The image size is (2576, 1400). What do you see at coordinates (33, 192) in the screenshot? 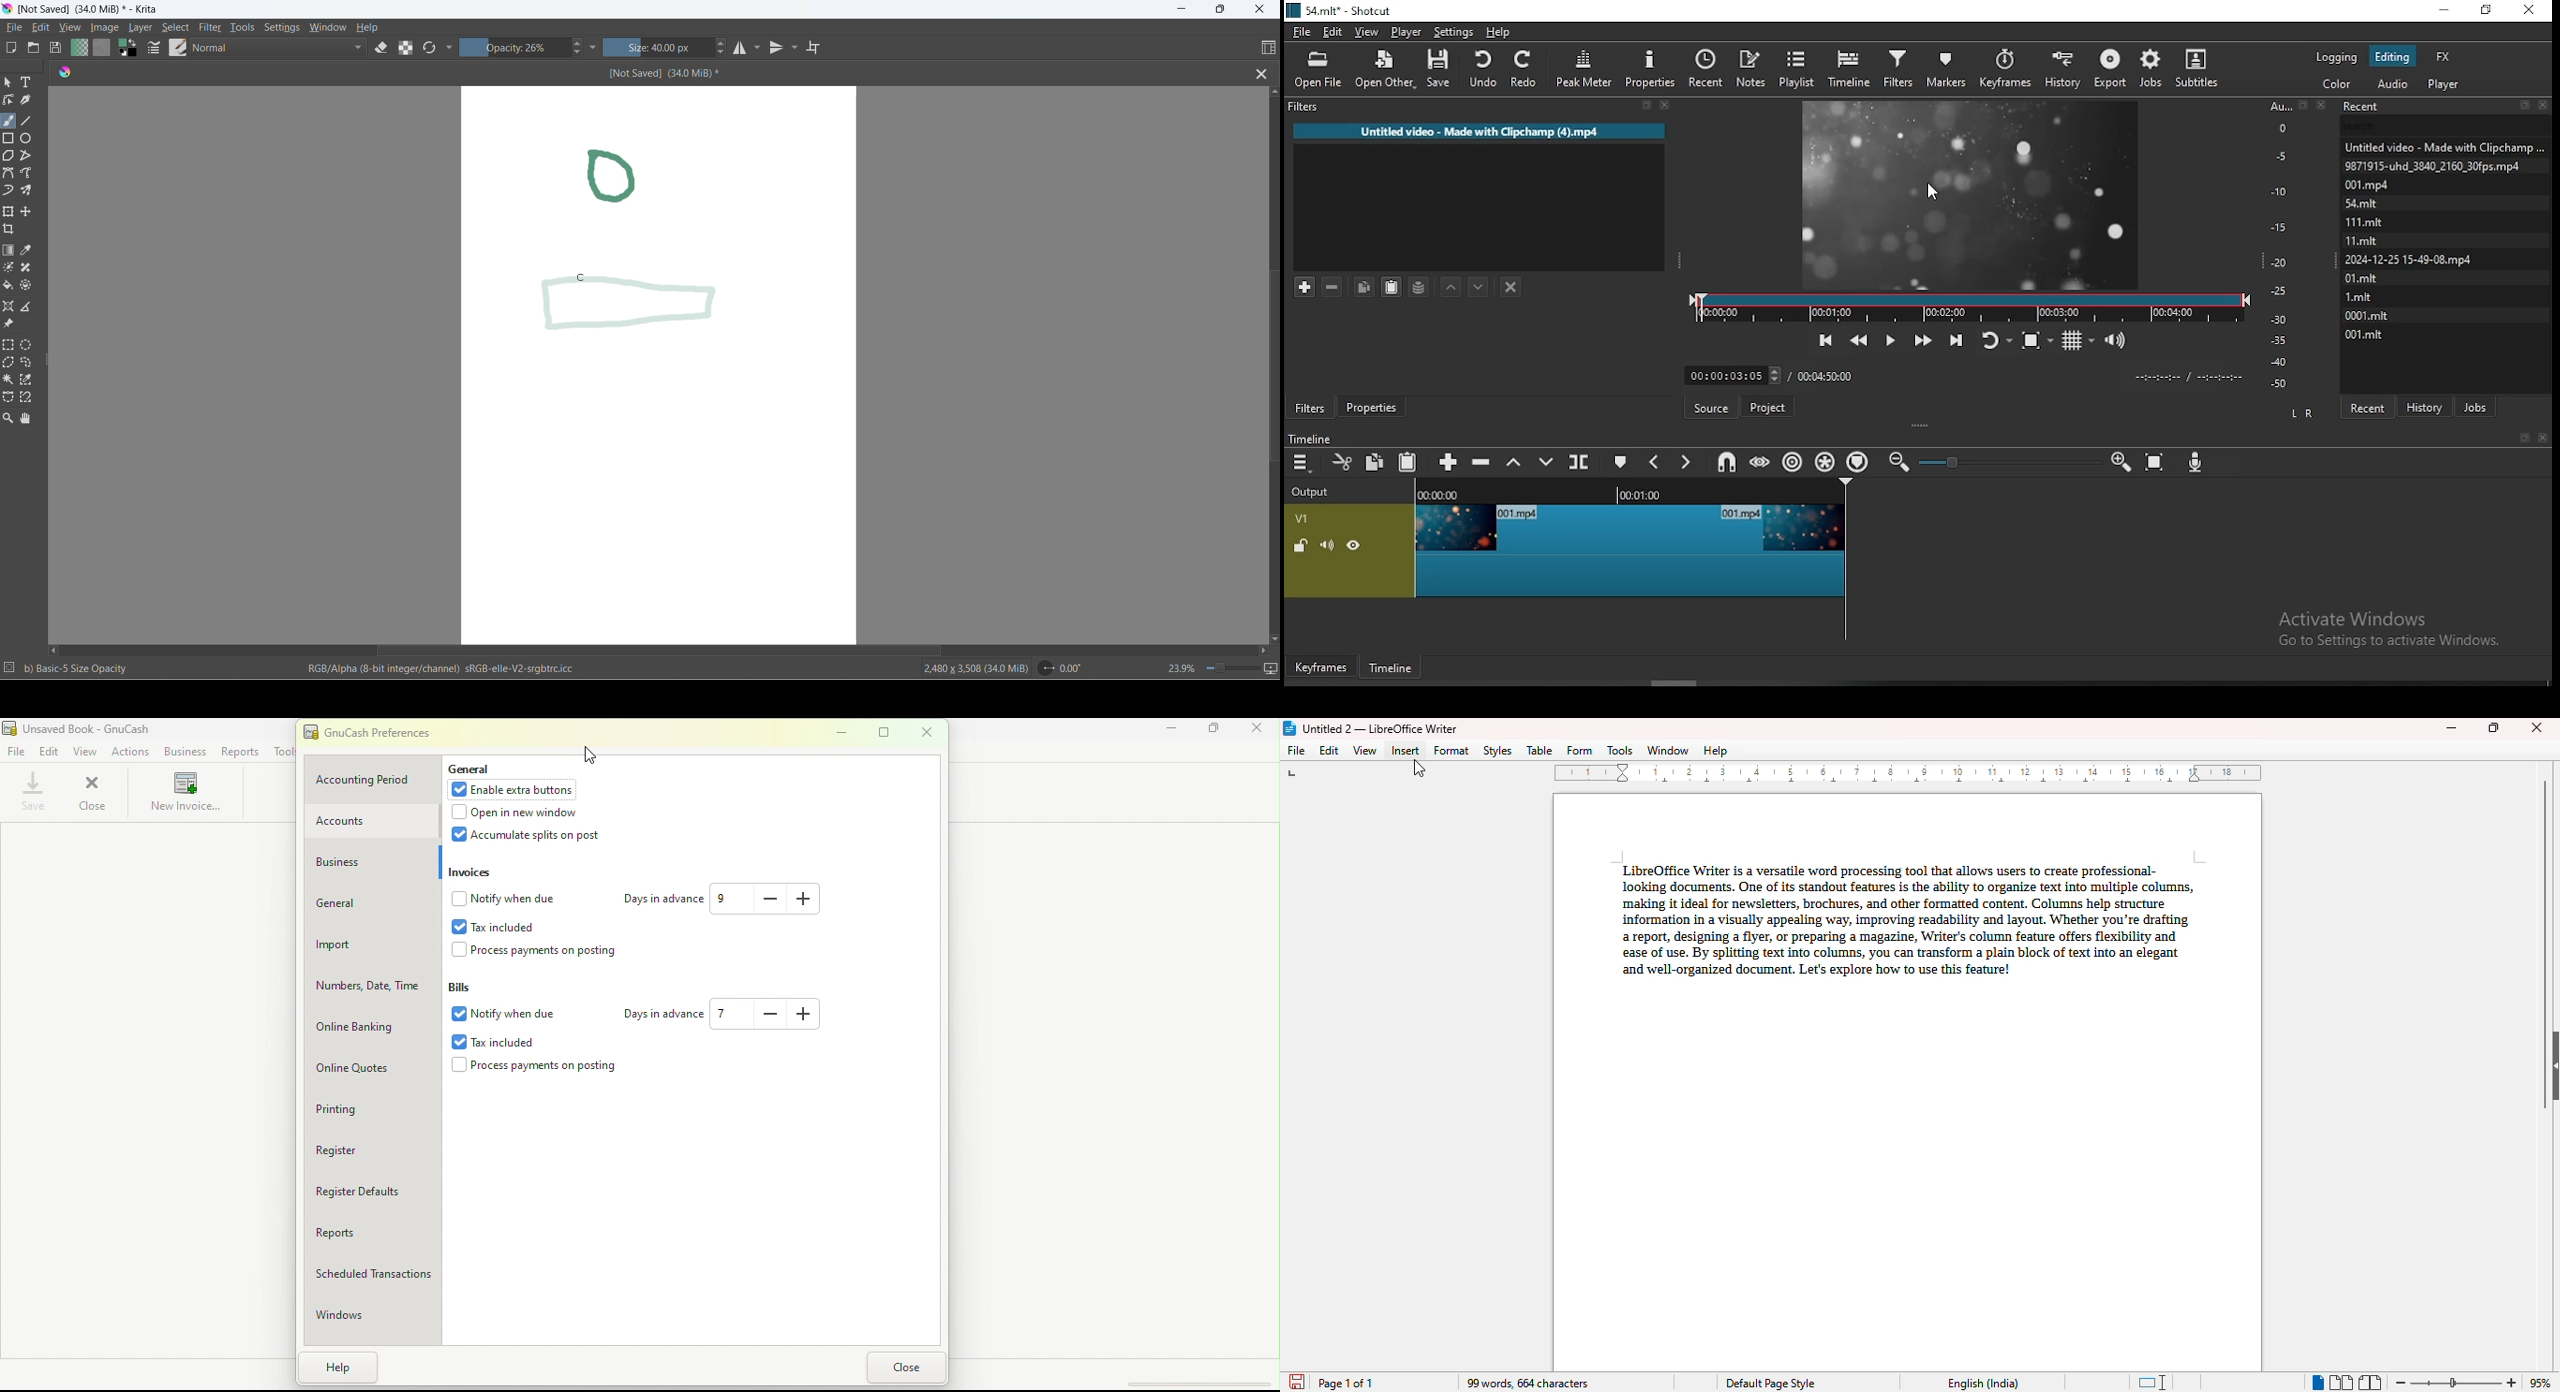
I see `multibrush tool` at bounding box center [33, 192].